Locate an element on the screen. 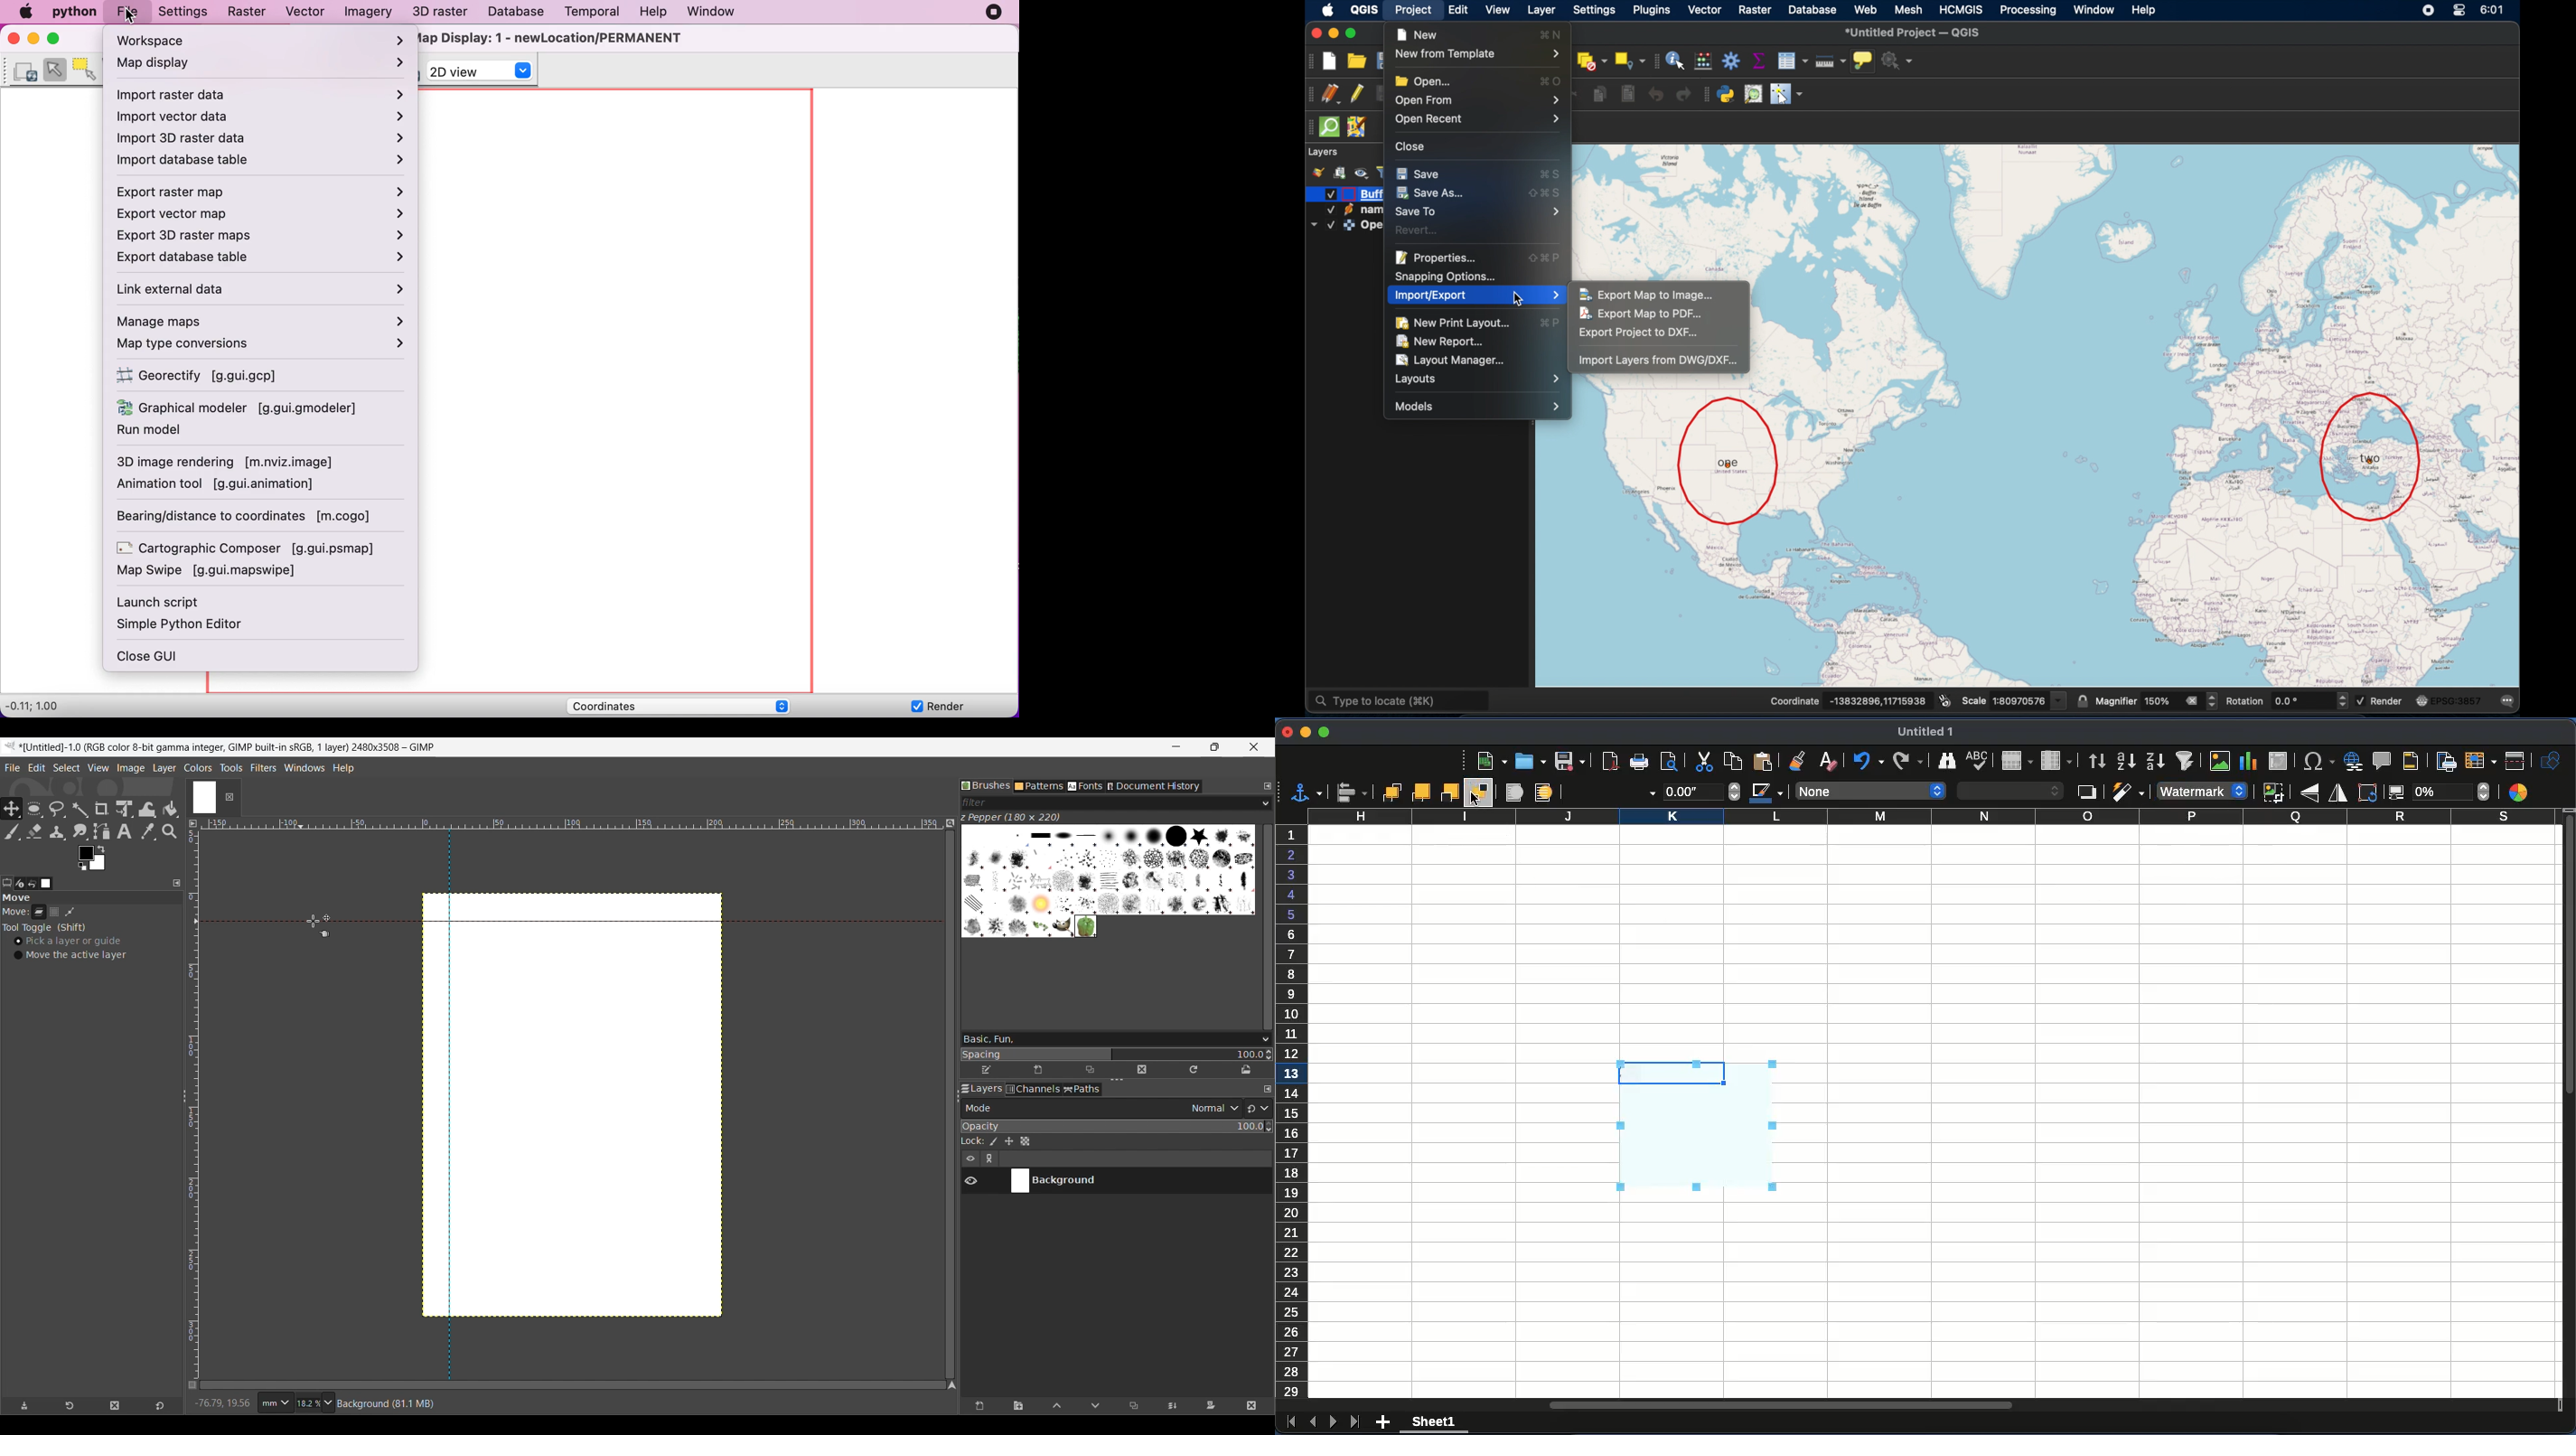  maximize is located at coordinates (1353, 33).